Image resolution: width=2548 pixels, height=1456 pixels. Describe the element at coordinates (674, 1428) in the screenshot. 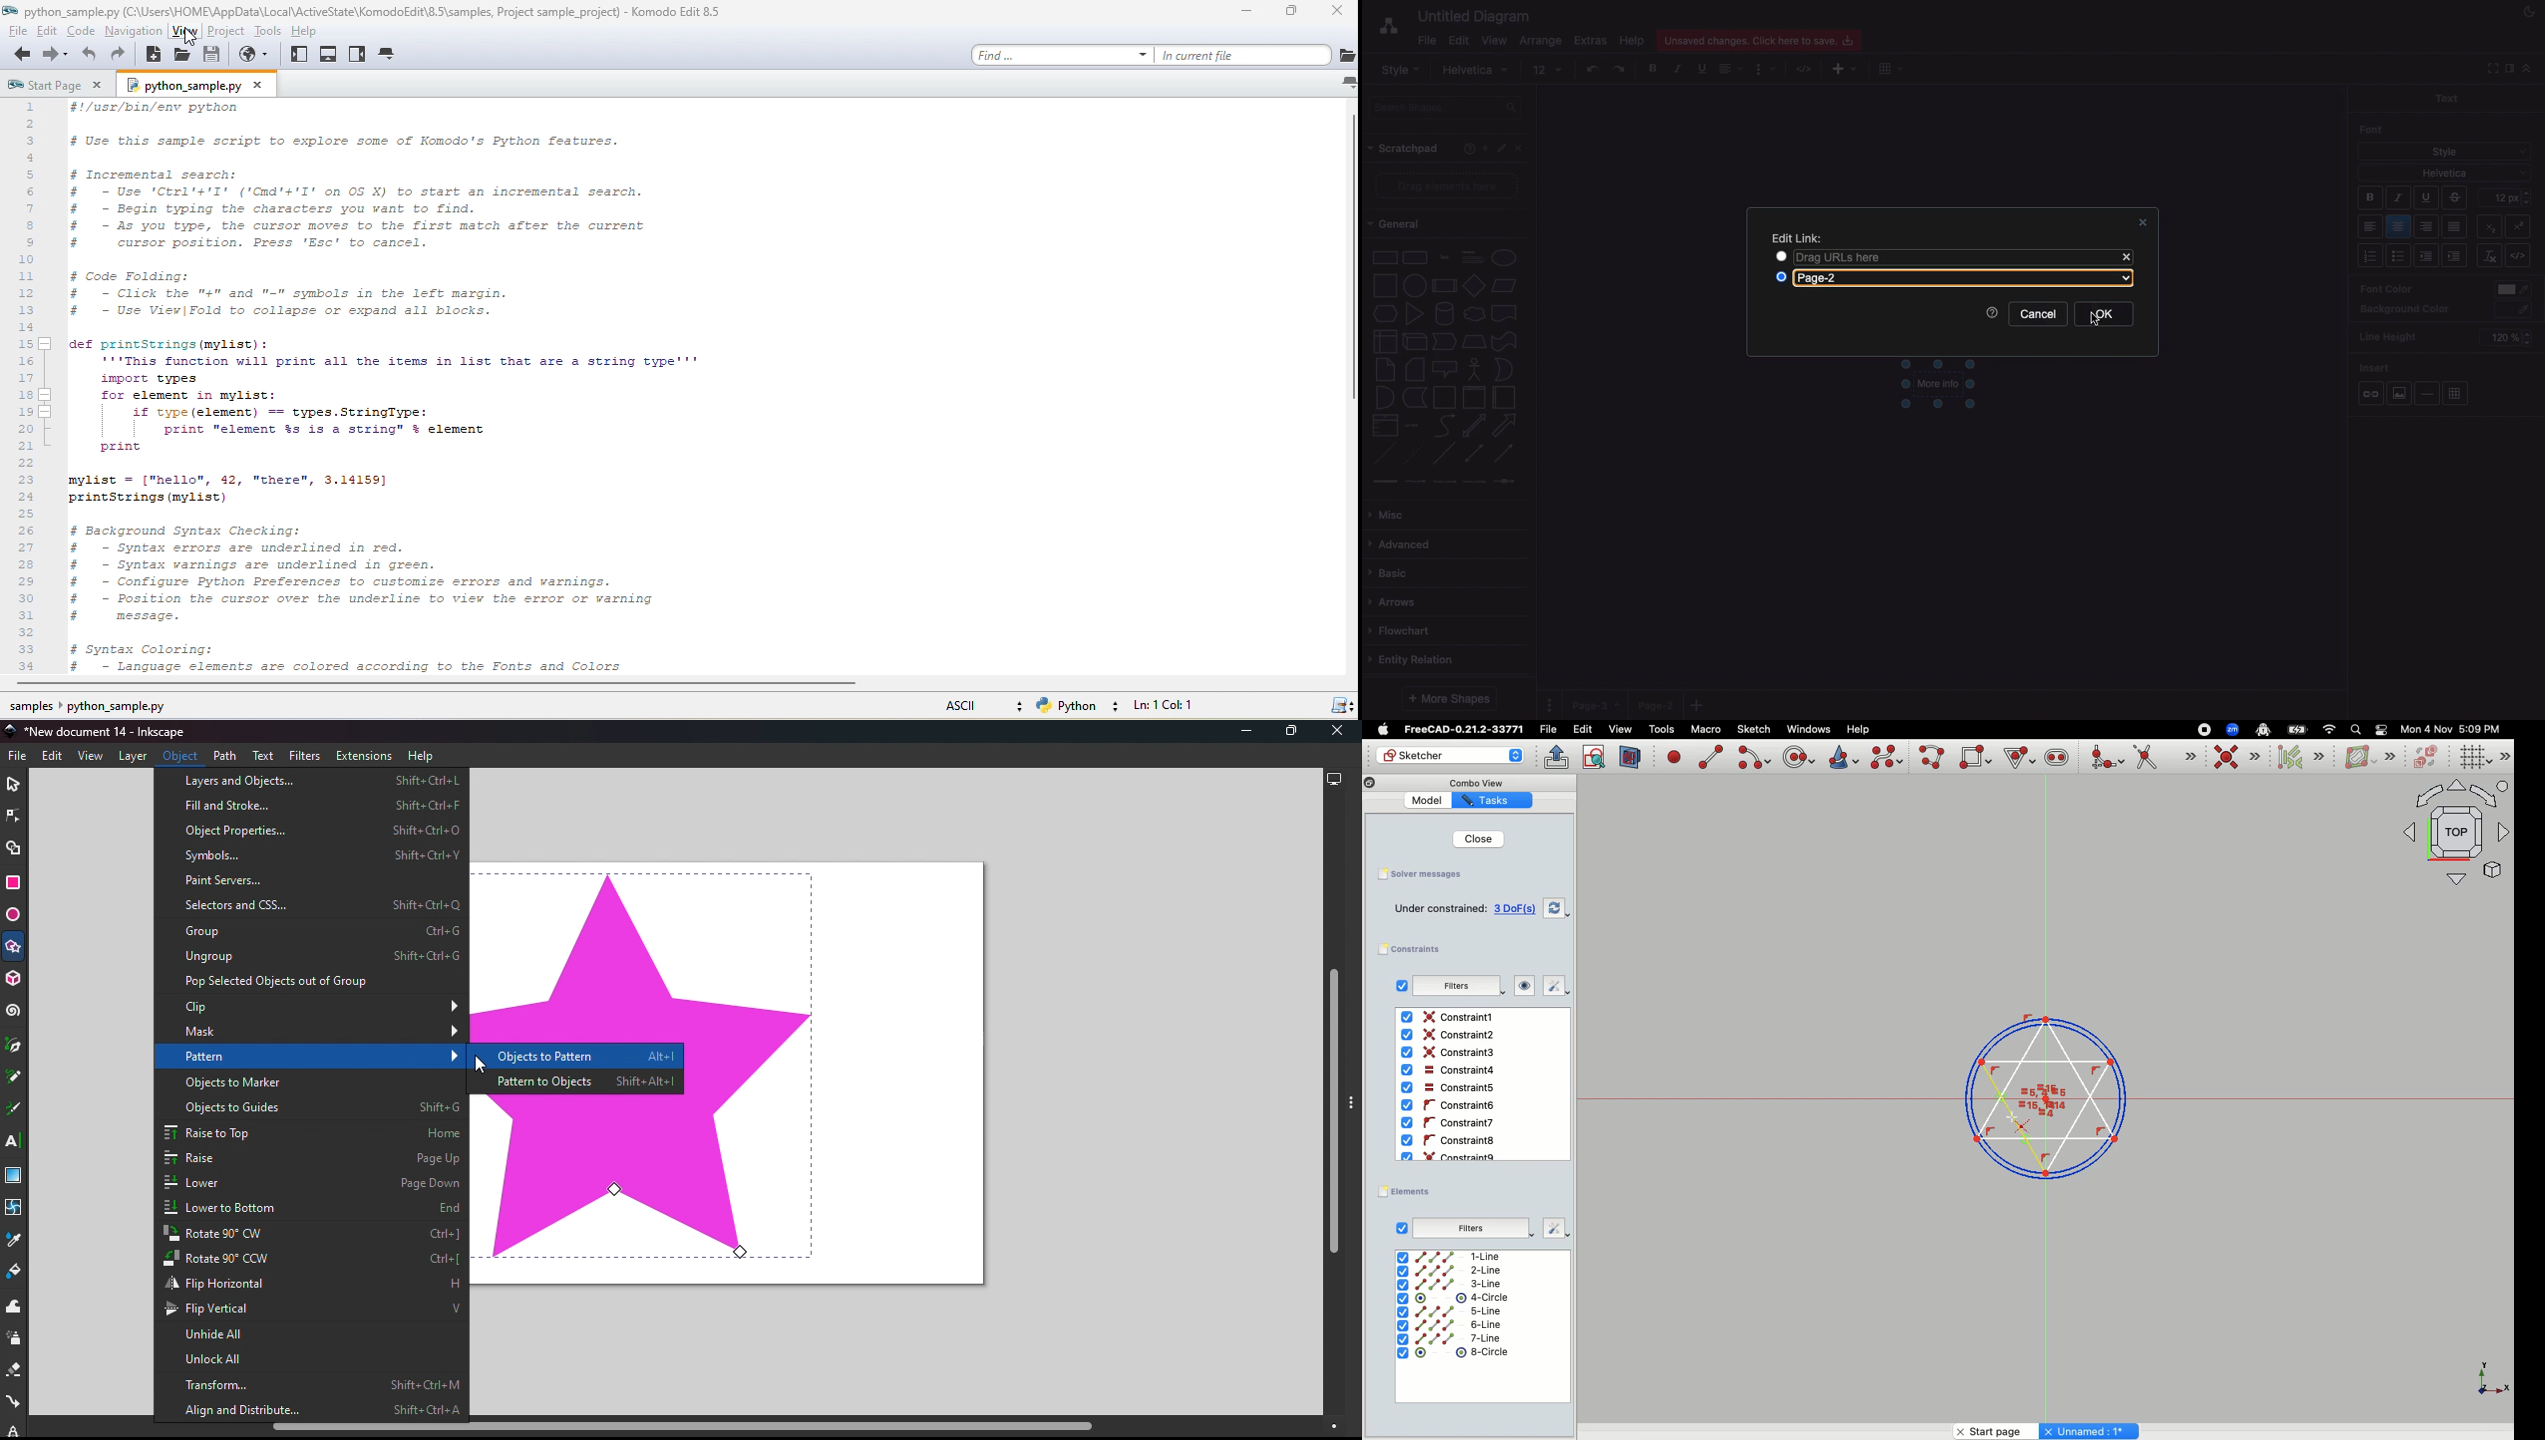

I see `Horizontal scroll bar` at that location.